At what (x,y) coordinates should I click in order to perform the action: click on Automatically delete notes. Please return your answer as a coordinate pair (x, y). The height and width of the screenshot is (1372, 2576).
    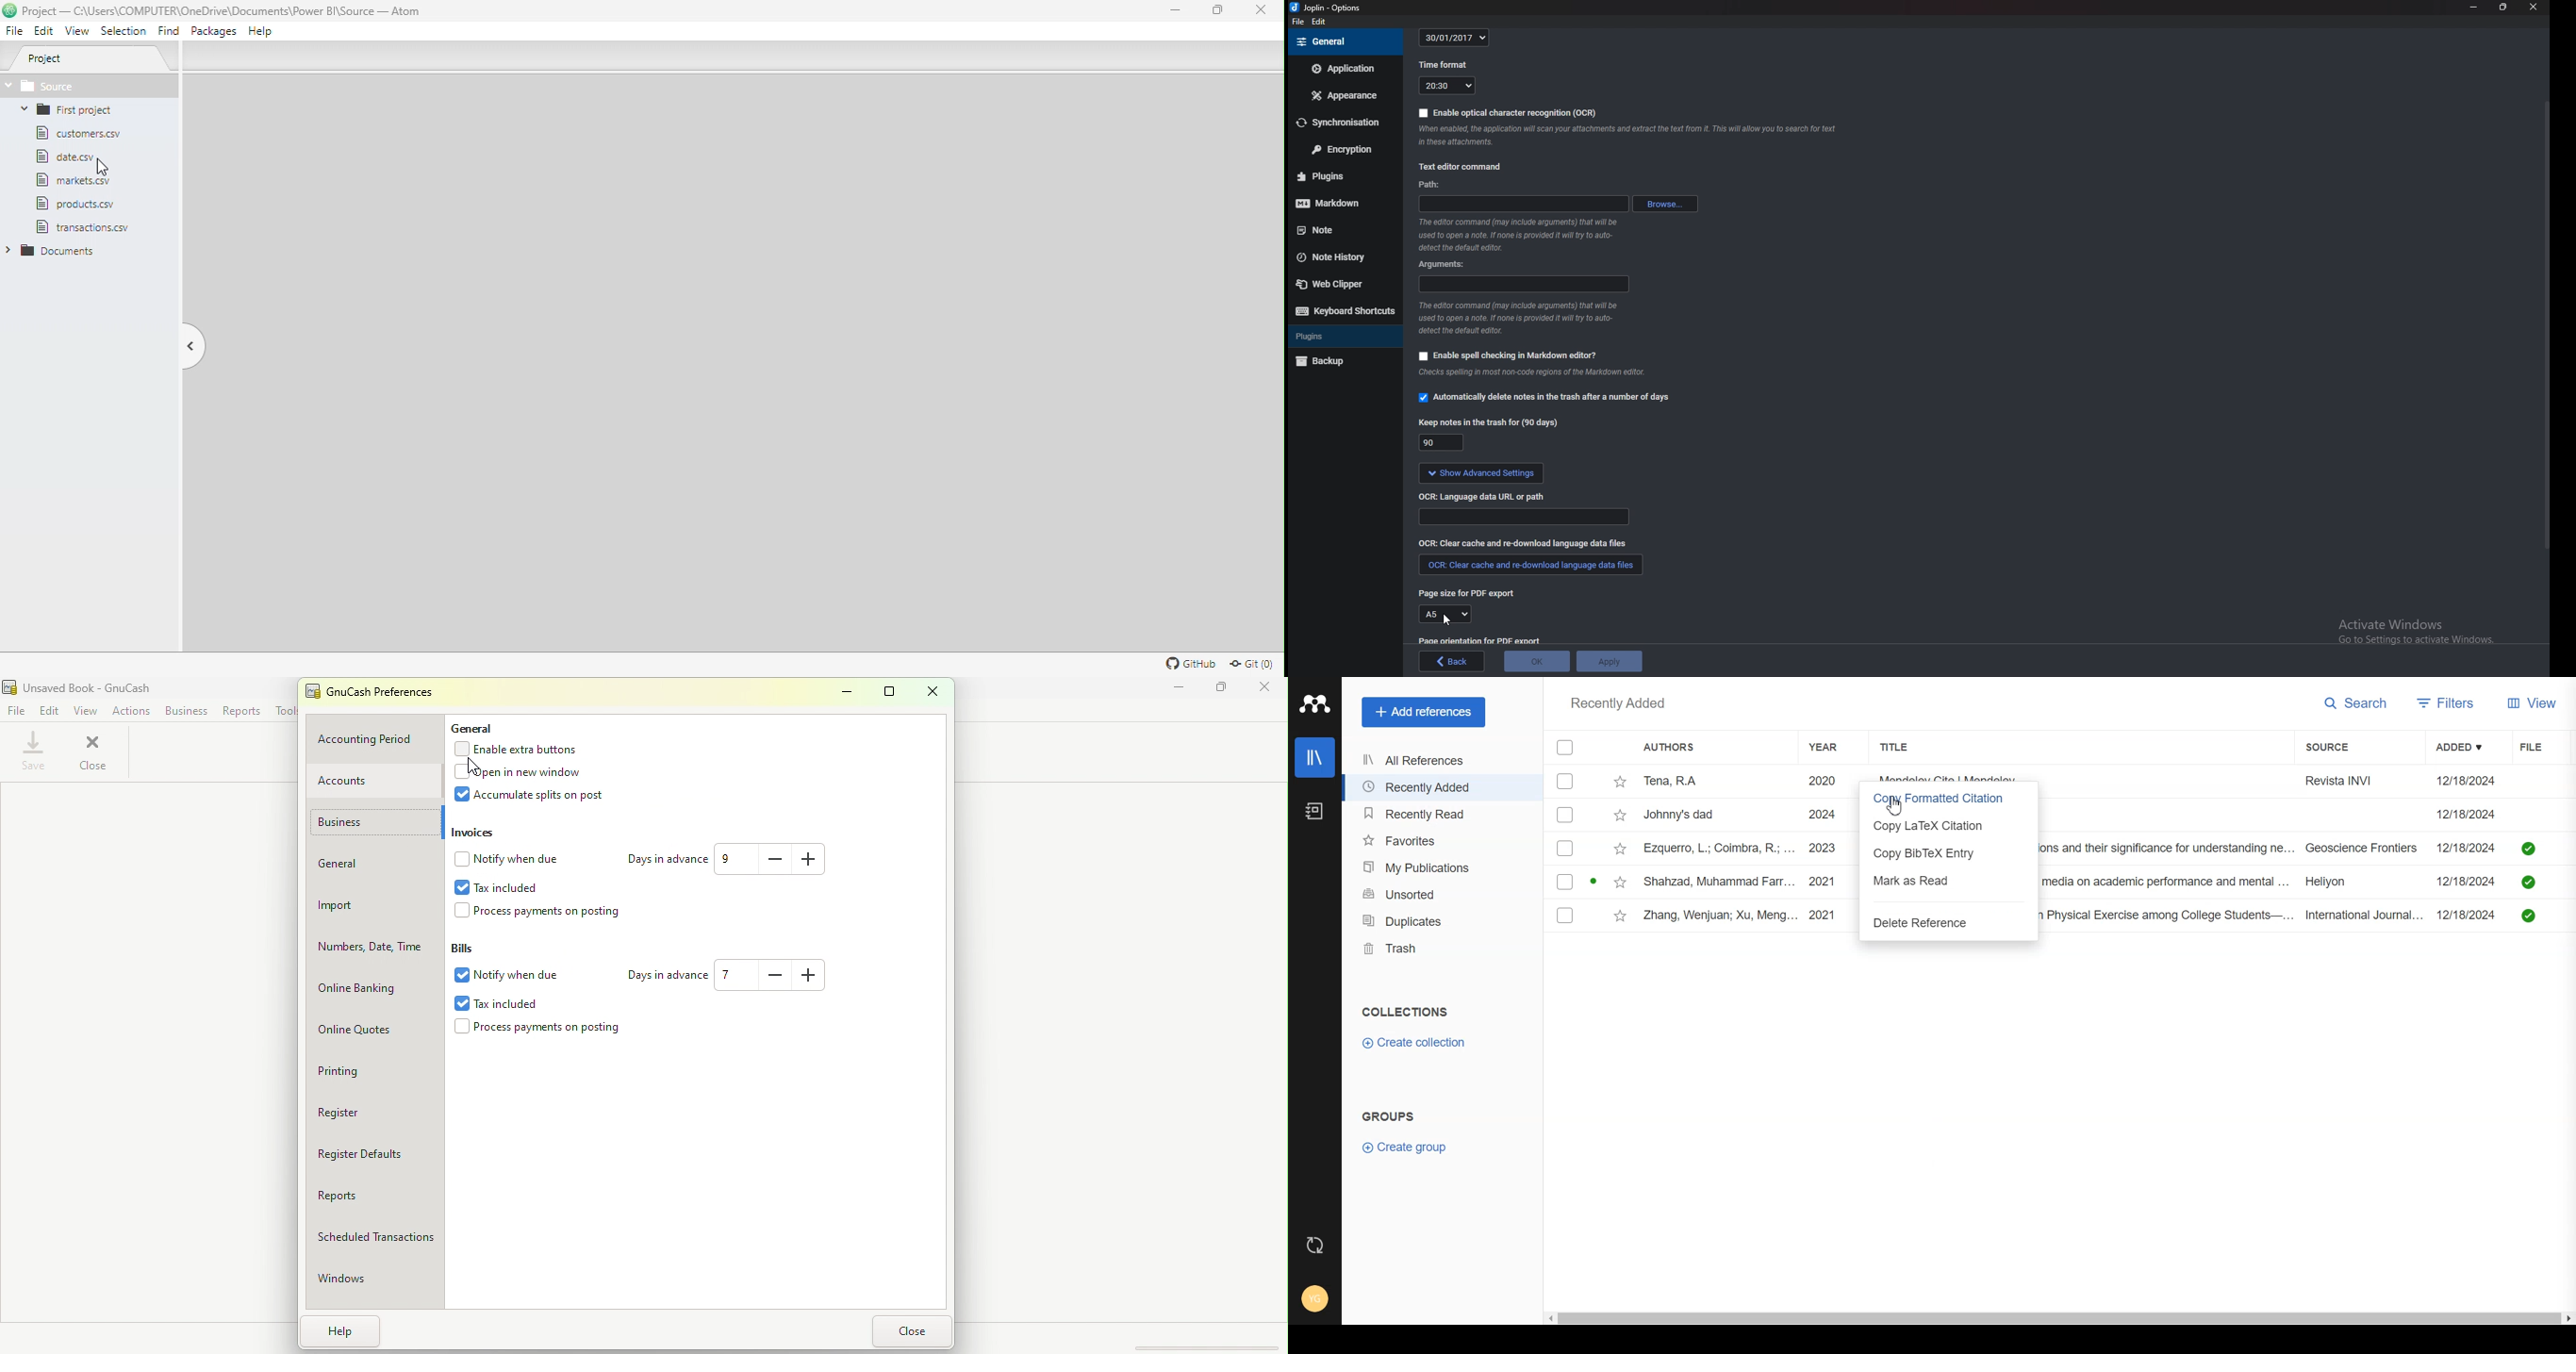
    Looking at the image, I should click on (1550, 399).